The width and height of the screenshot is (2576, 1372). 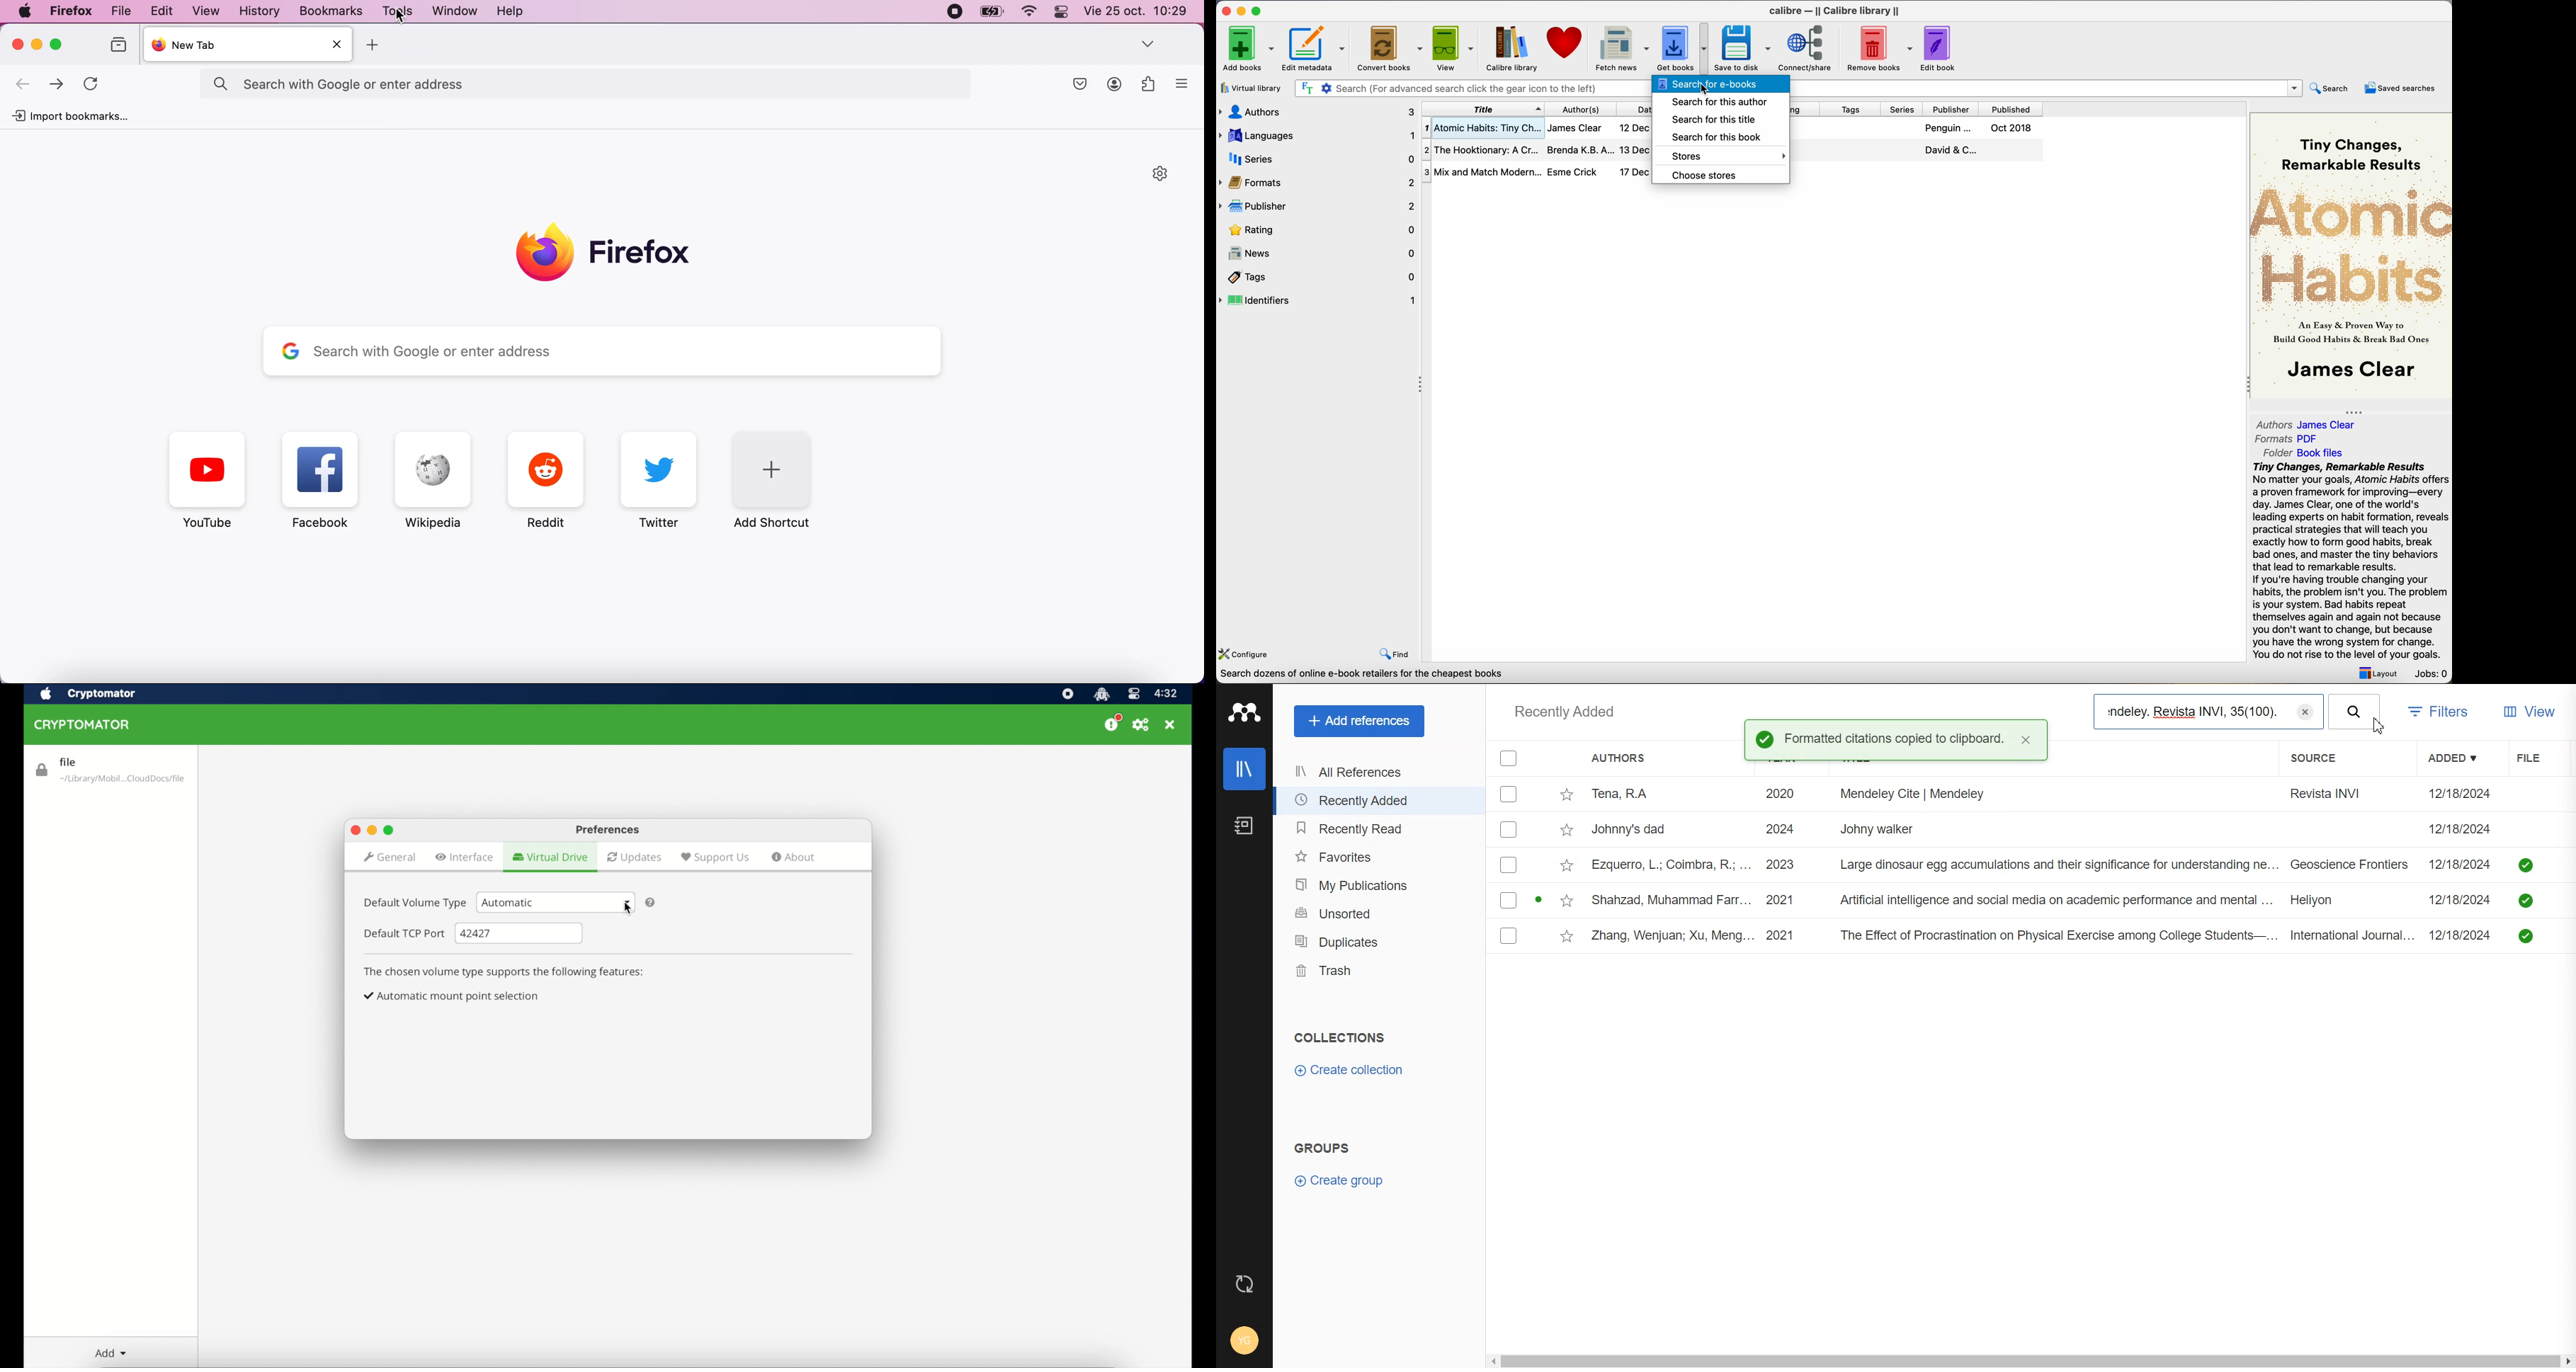 I want to click on interface, so click(x=465, y=857).